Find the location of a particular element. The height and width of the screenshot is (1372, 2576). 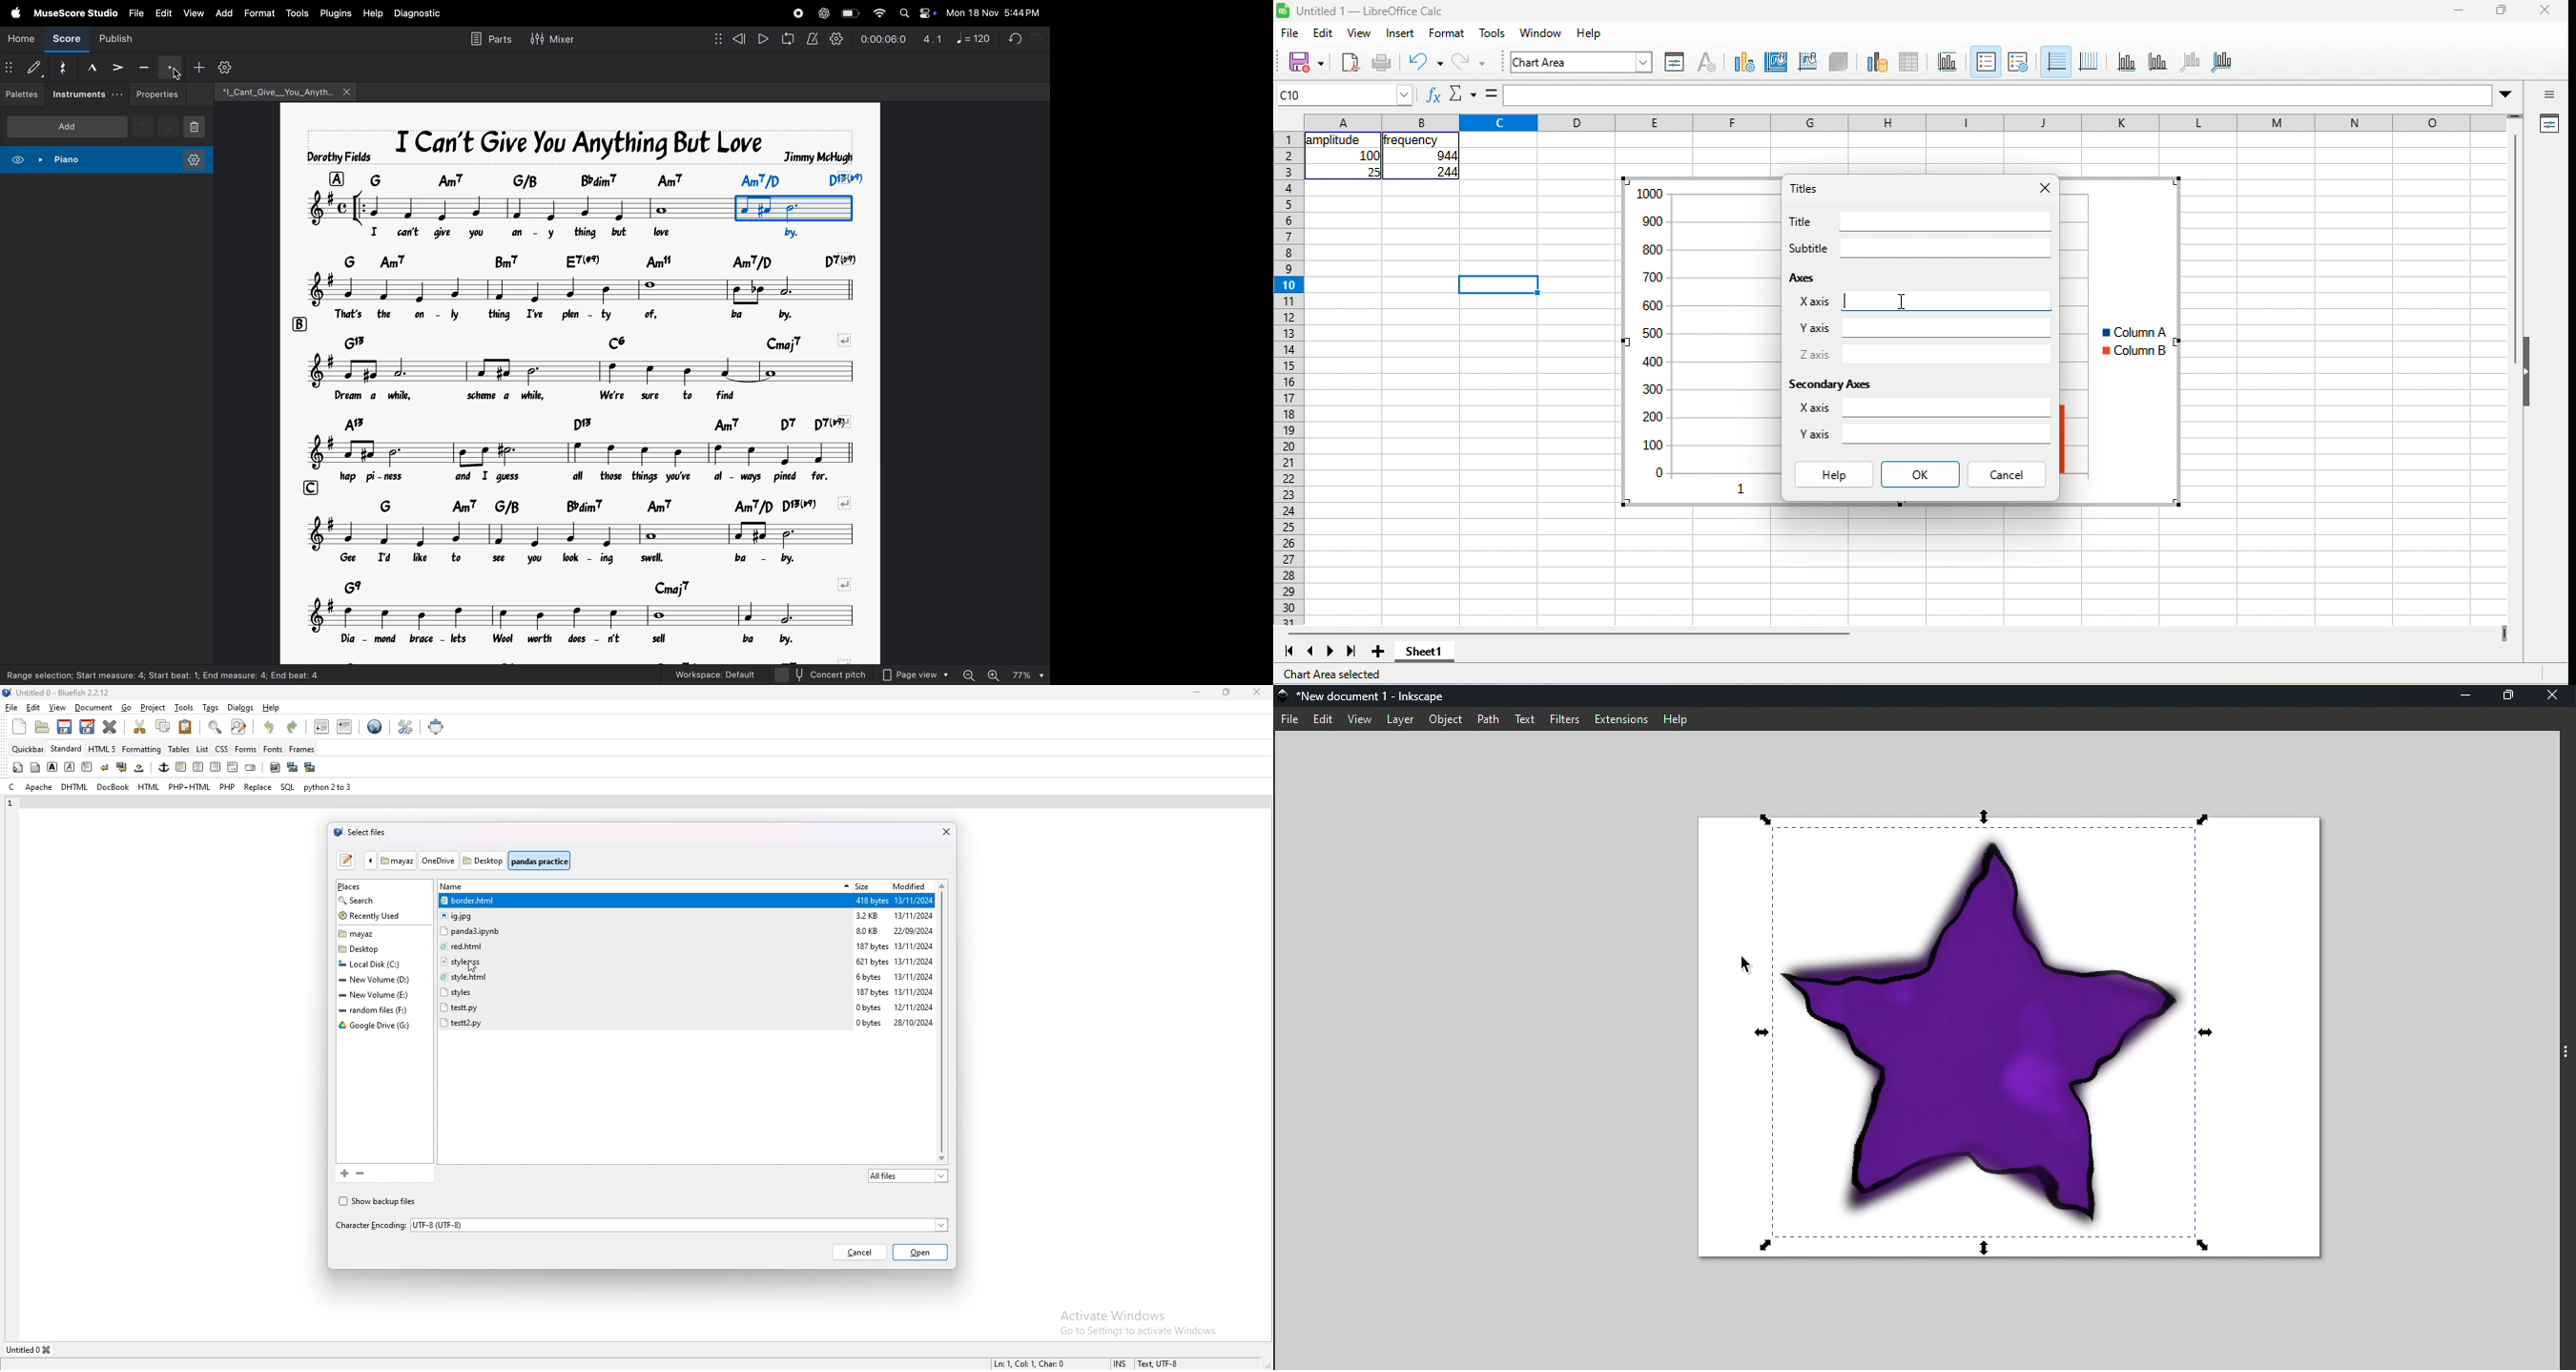

cursor is located at coordinates (473, 968).